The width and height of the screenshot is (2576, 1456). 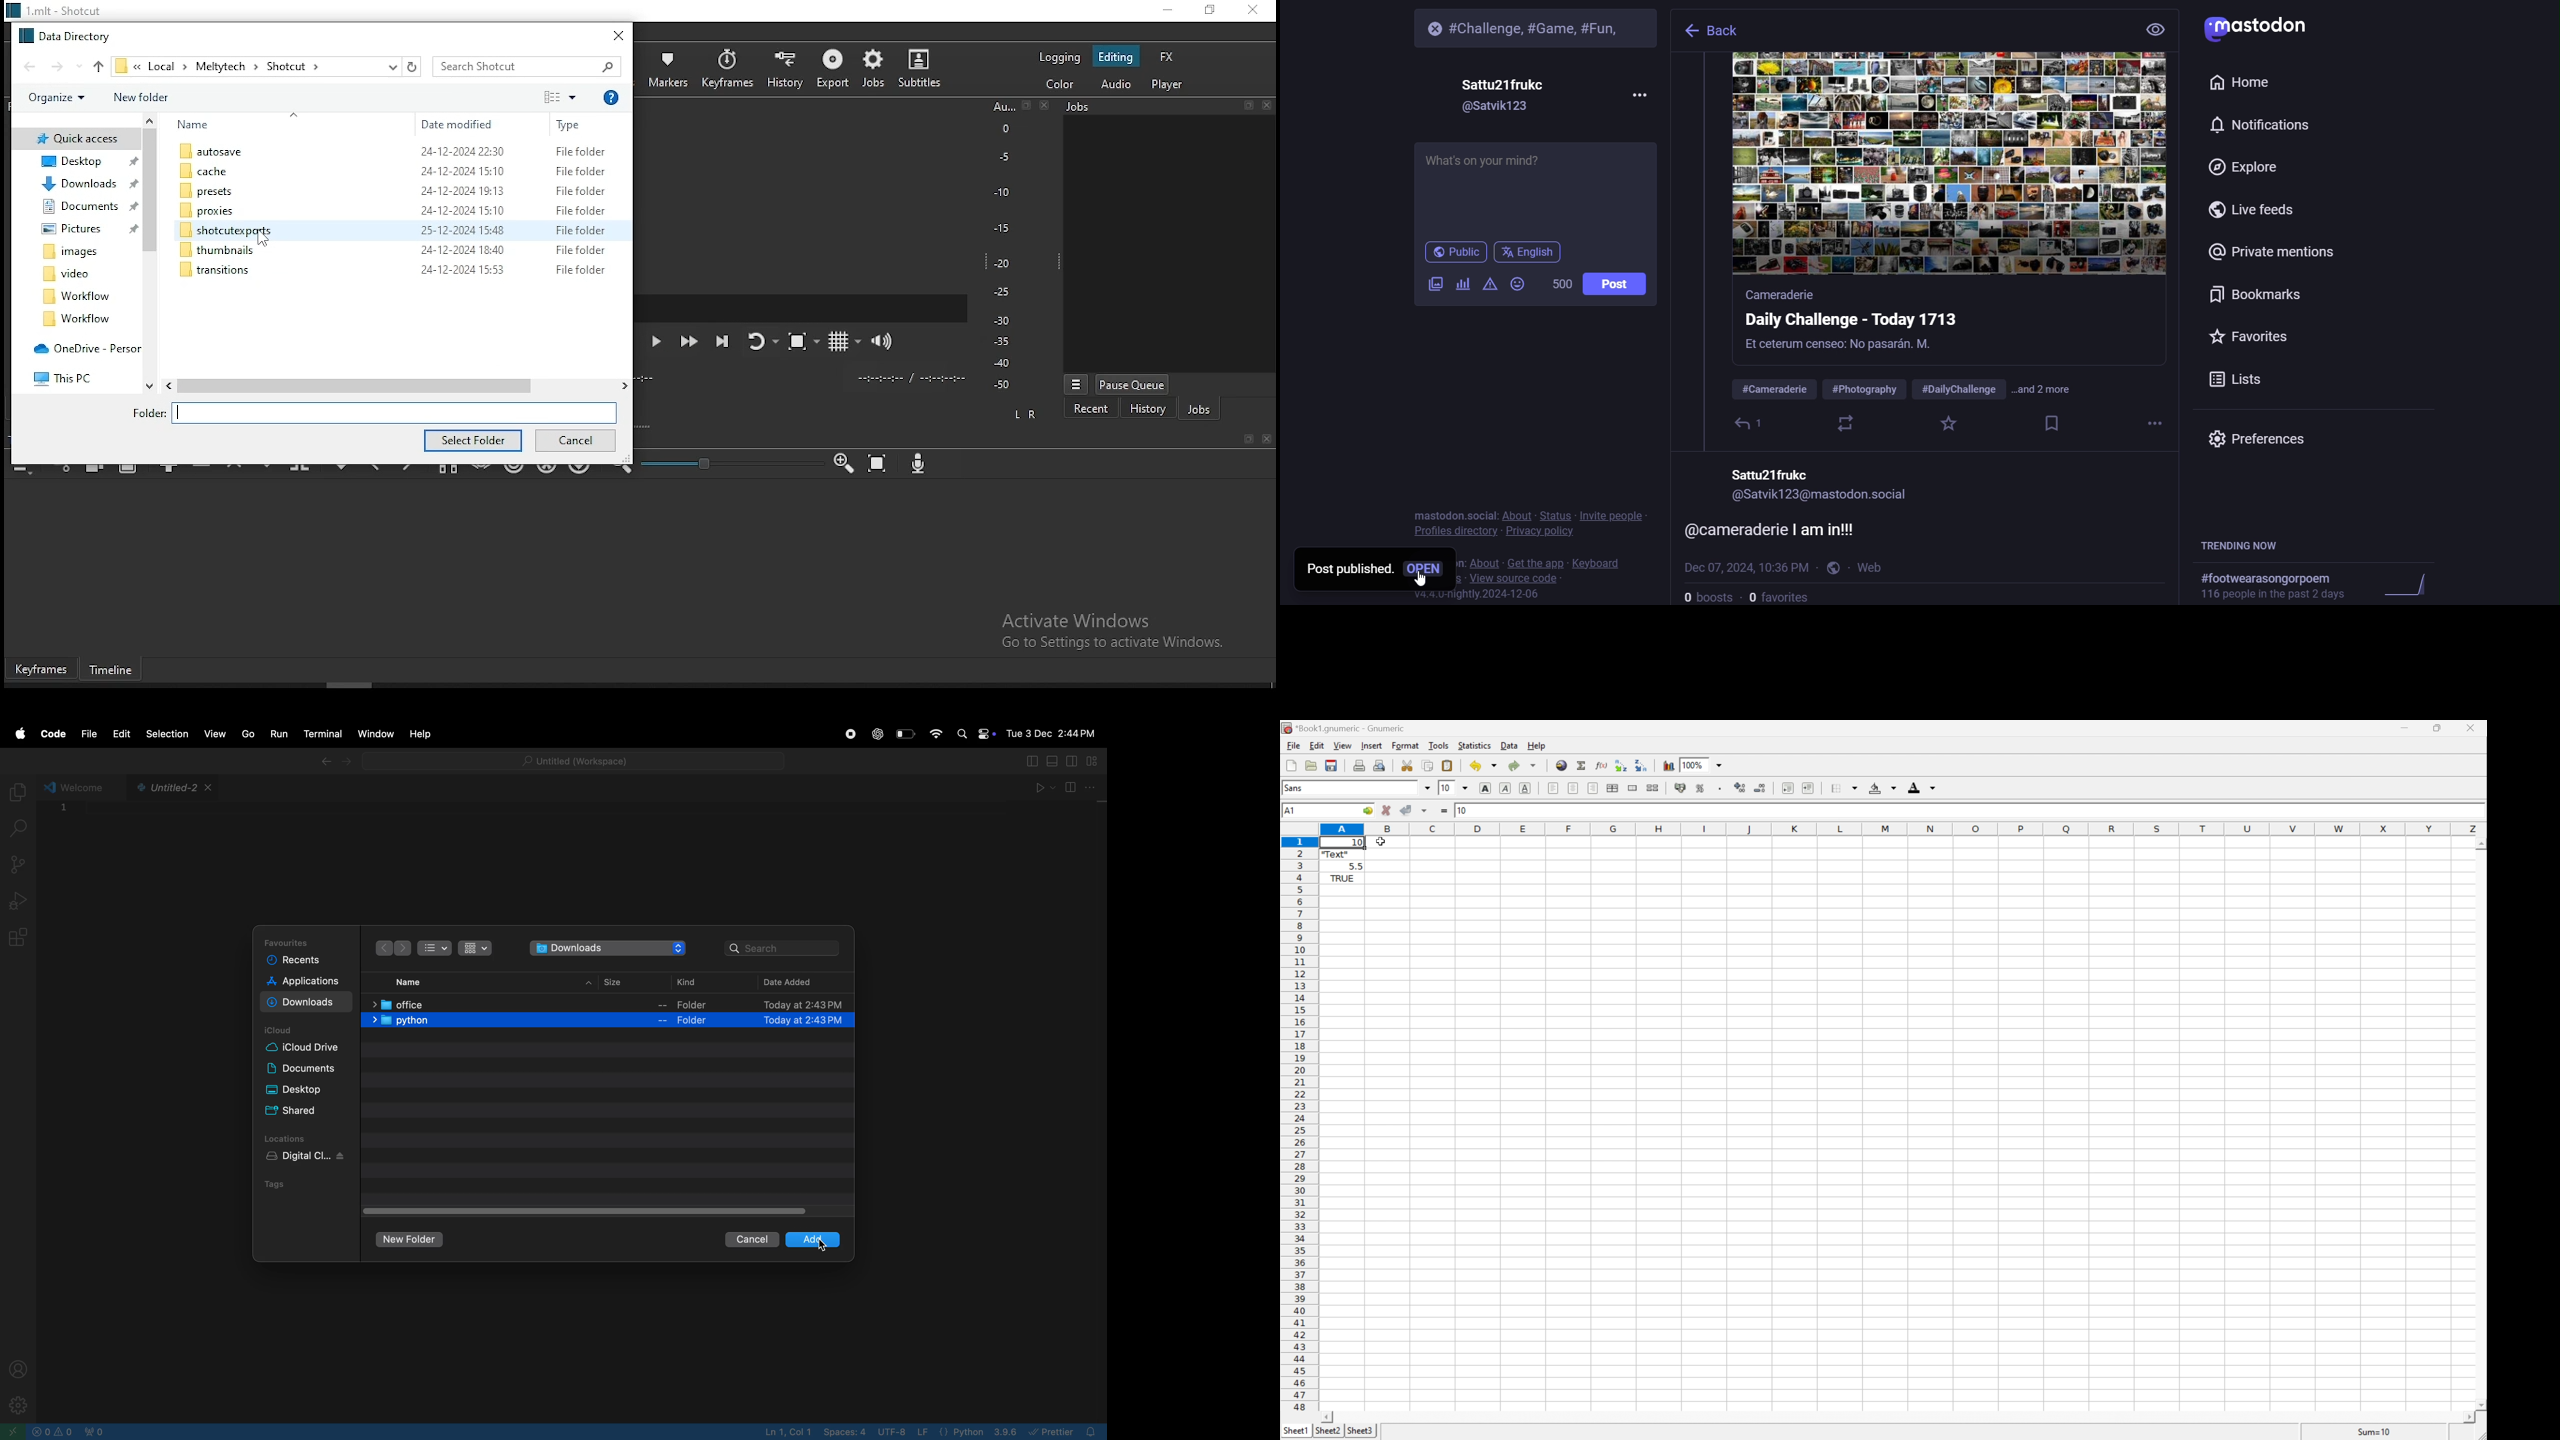 What do you see at coordinates (89, 736) in the screenshot?
I see `file` at bounding box center [89, 736].